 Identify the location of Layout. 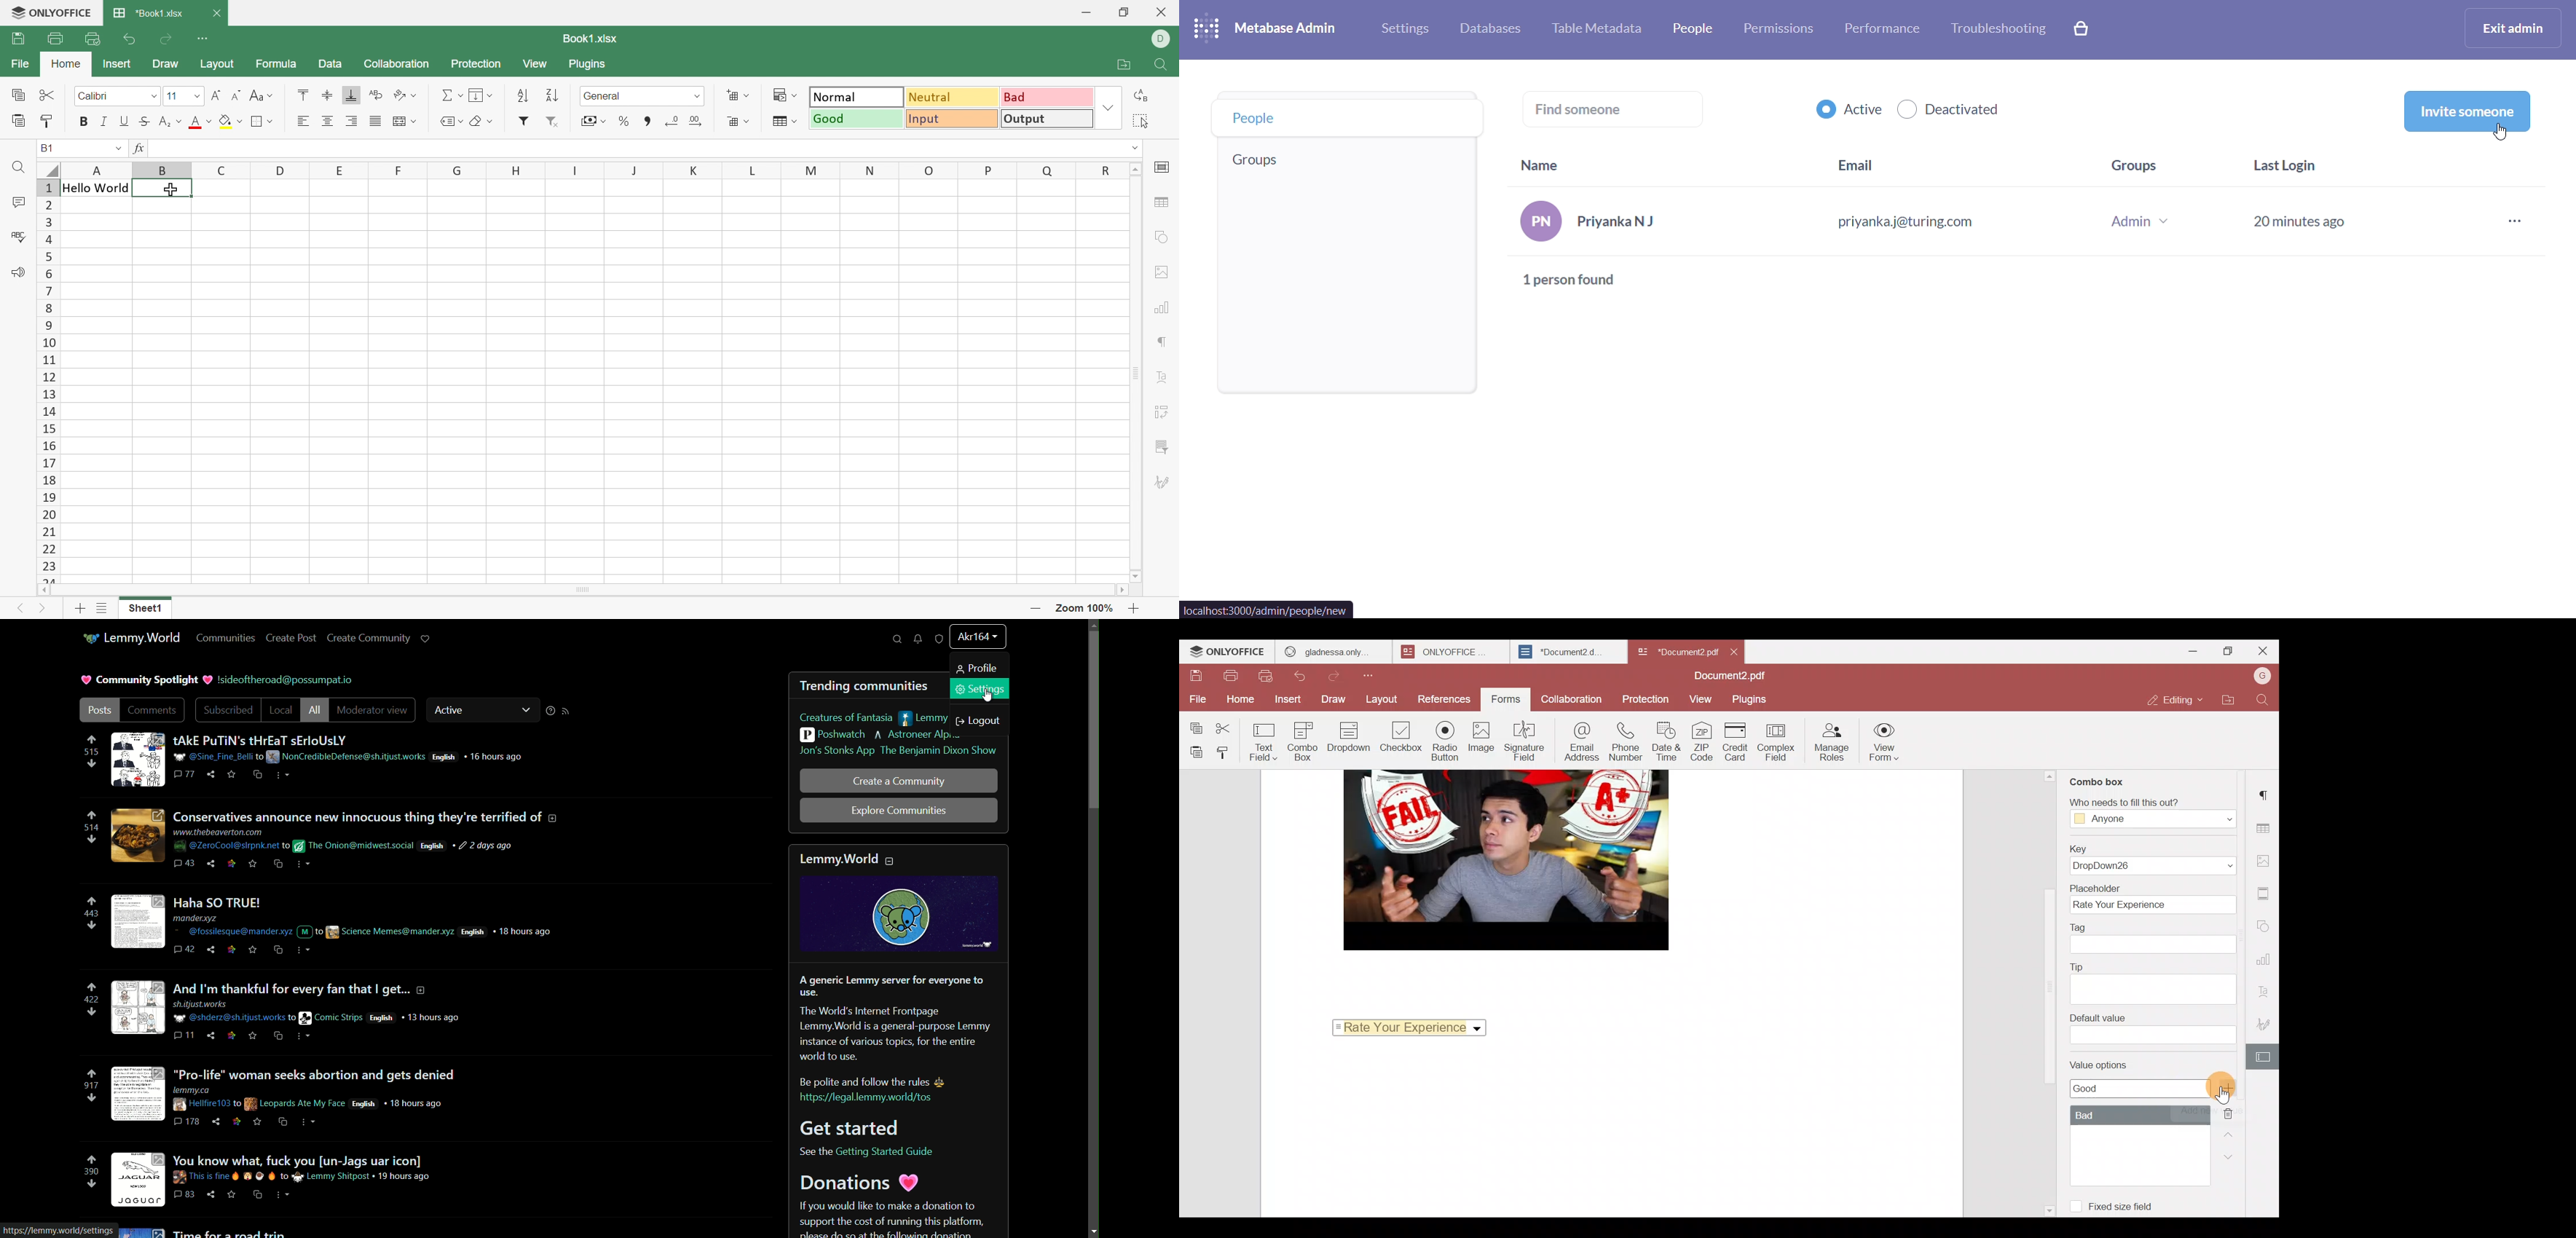
(218, 64).